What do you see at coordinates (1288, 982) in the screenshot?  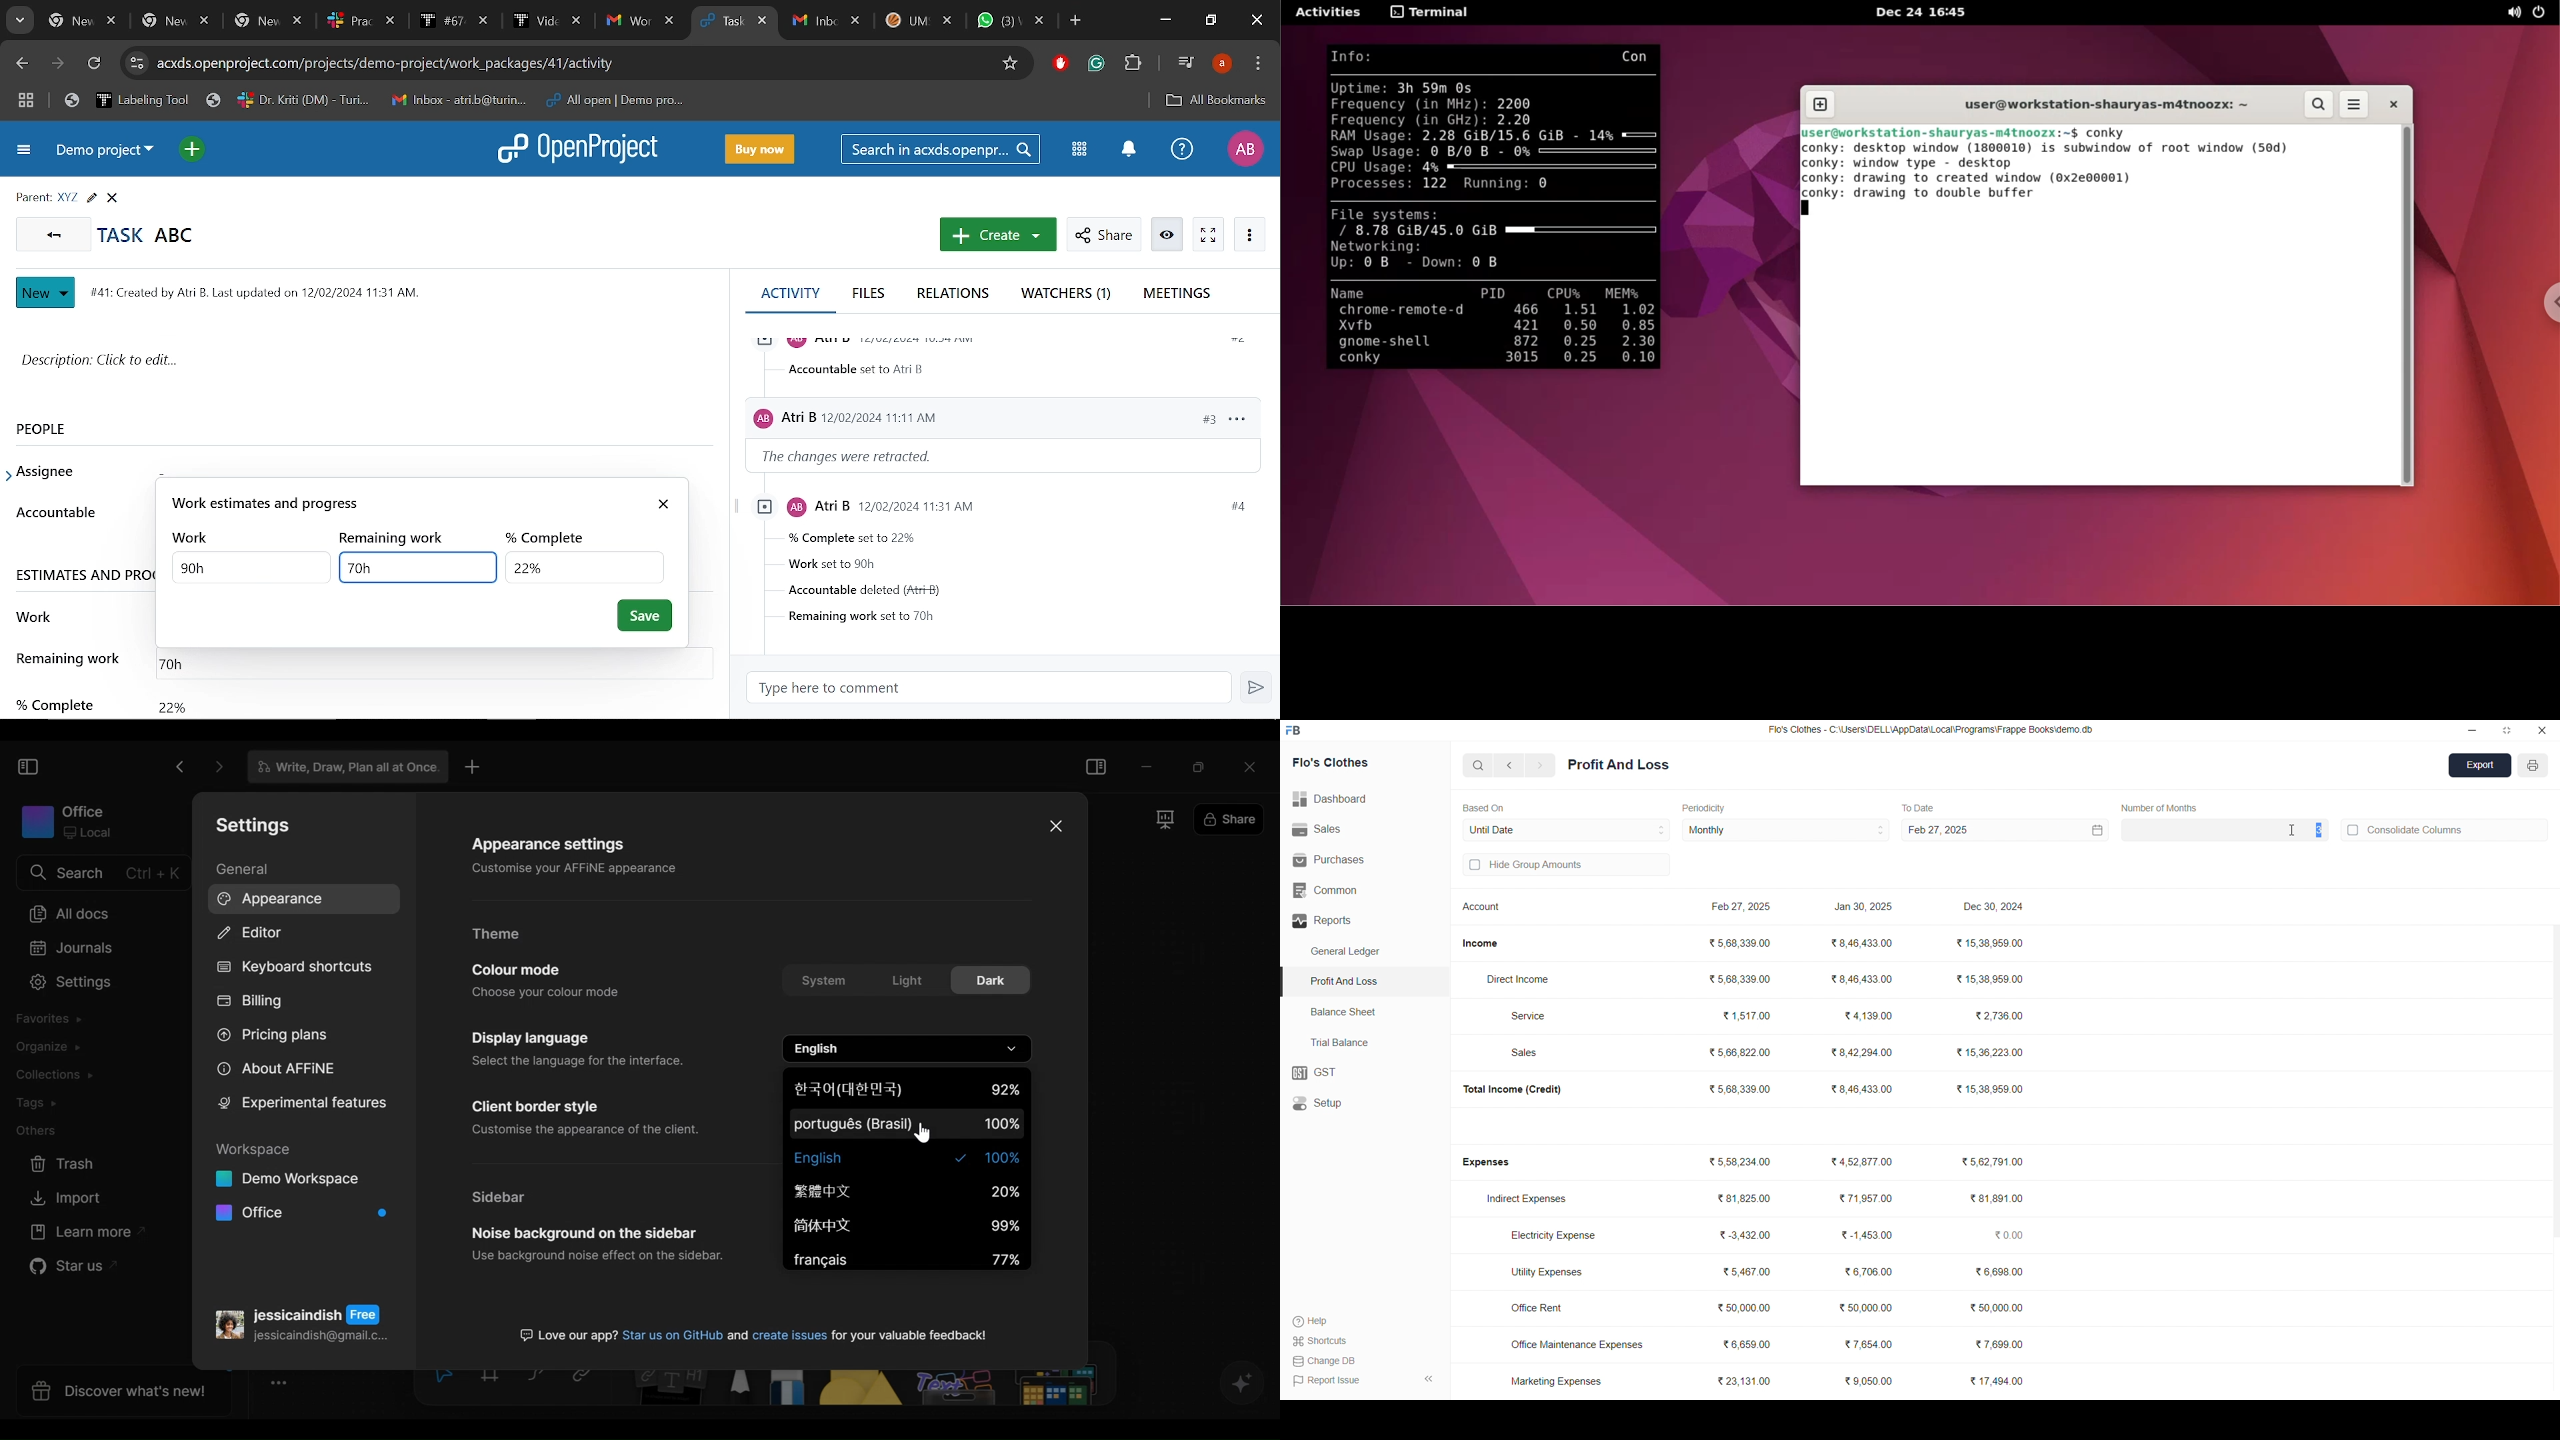 I see `selected` at bounding box center [1288, 982].